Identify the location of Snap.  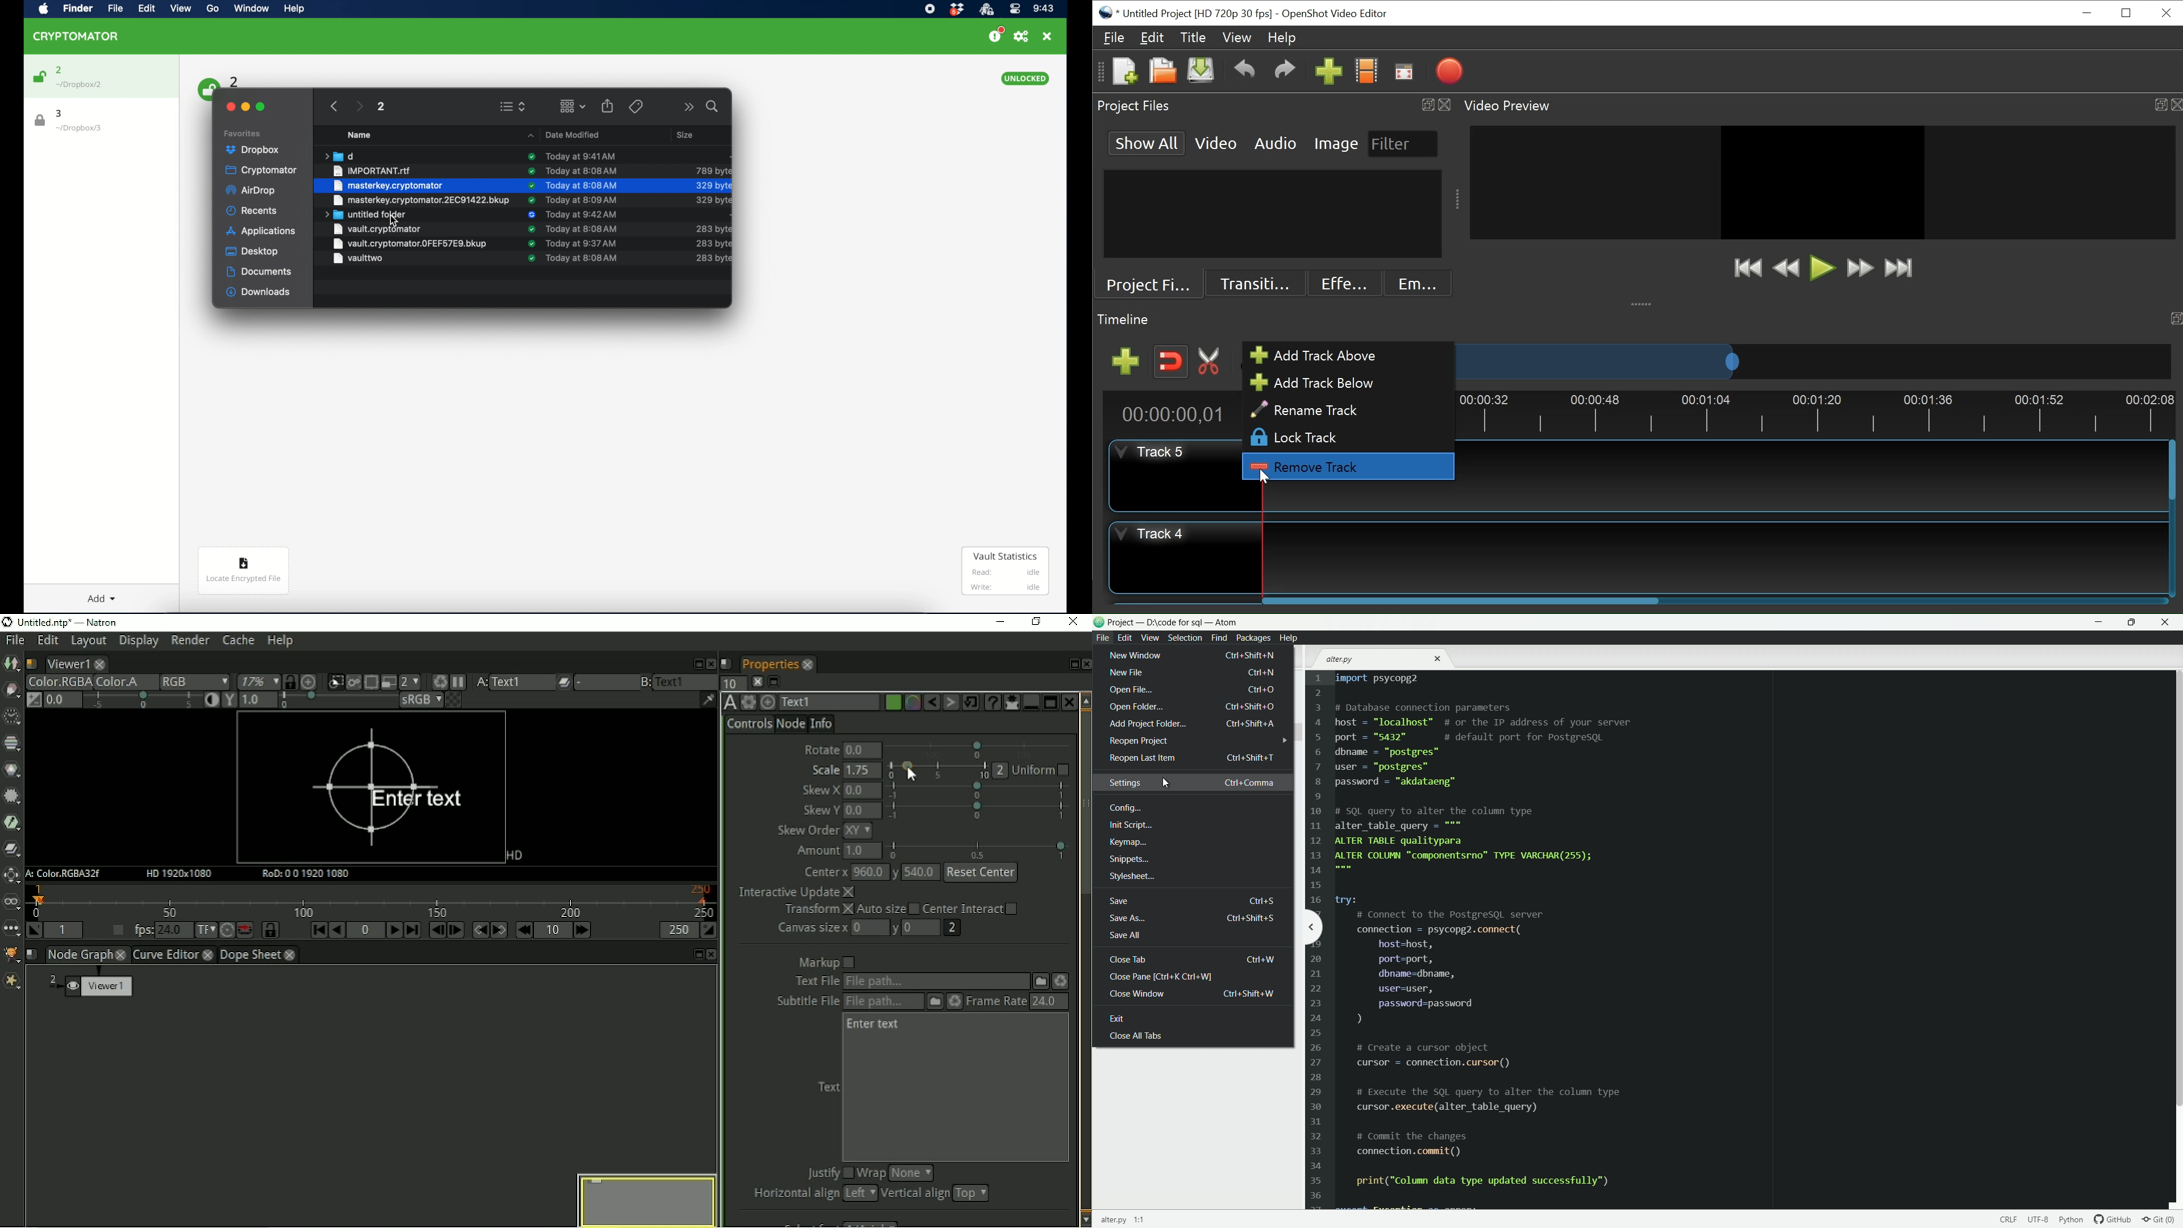
(1172, 362).